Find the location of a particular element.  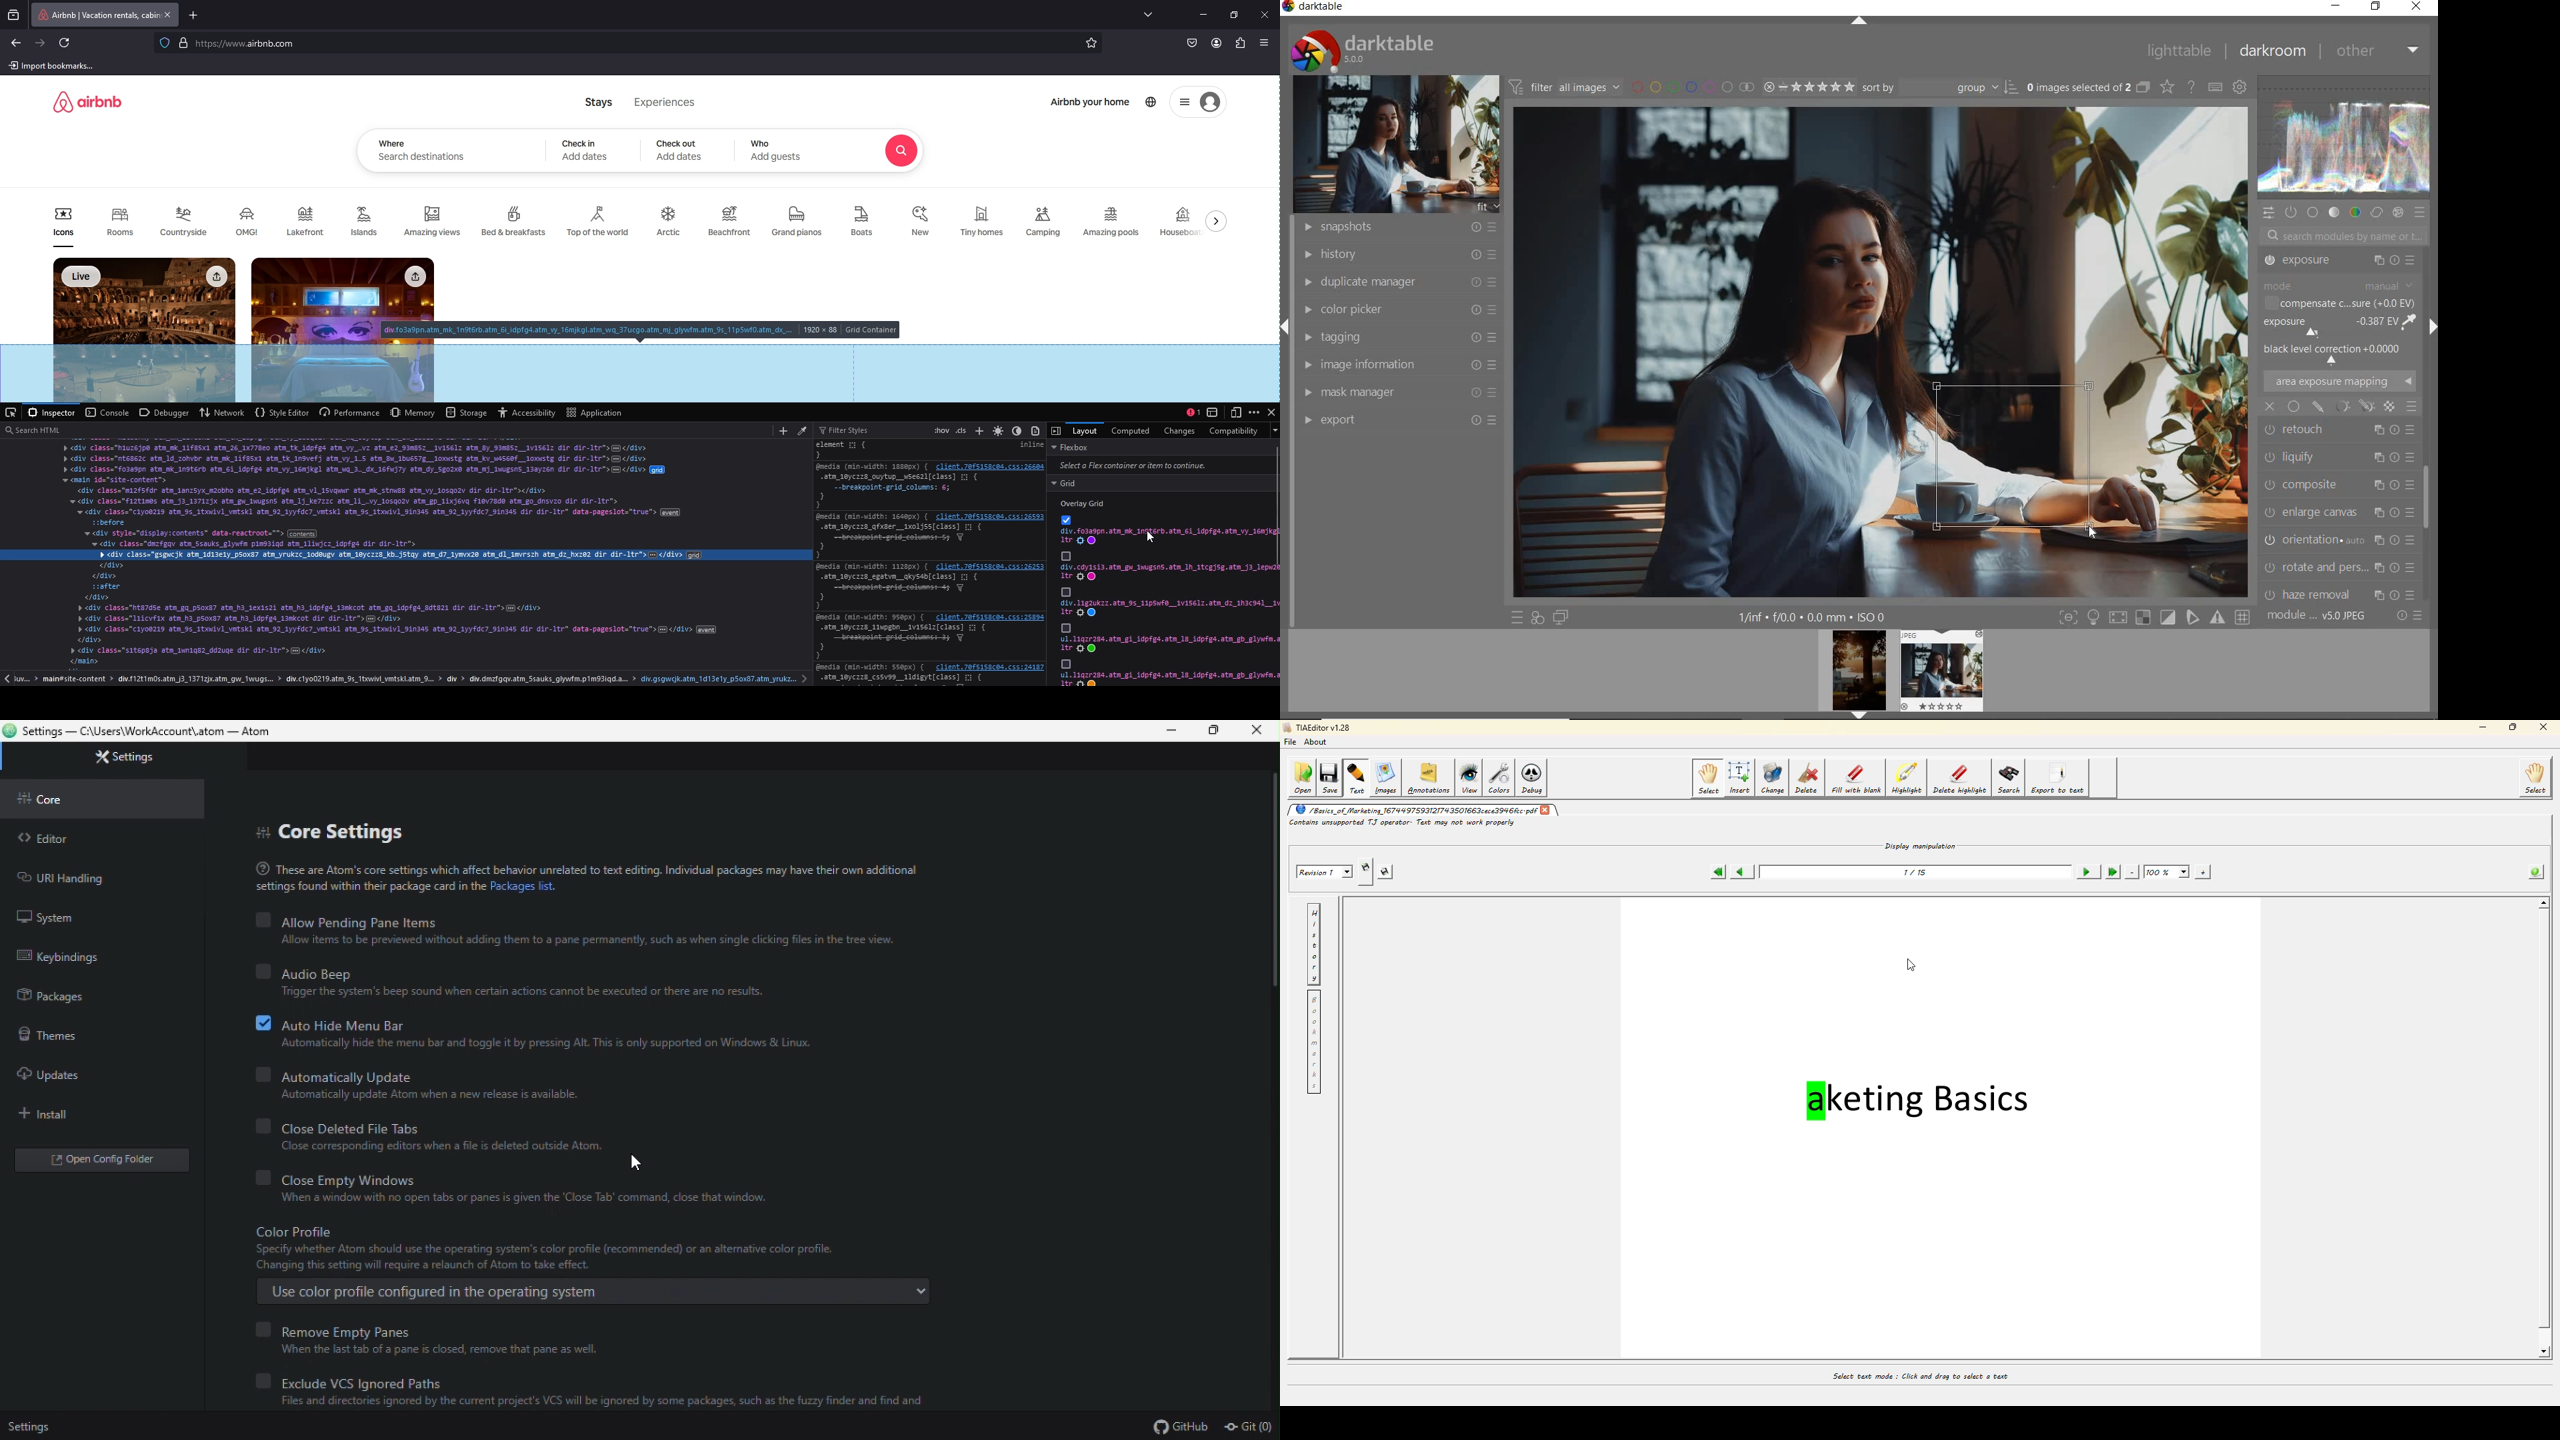

code is located at coordinates (406, 556).